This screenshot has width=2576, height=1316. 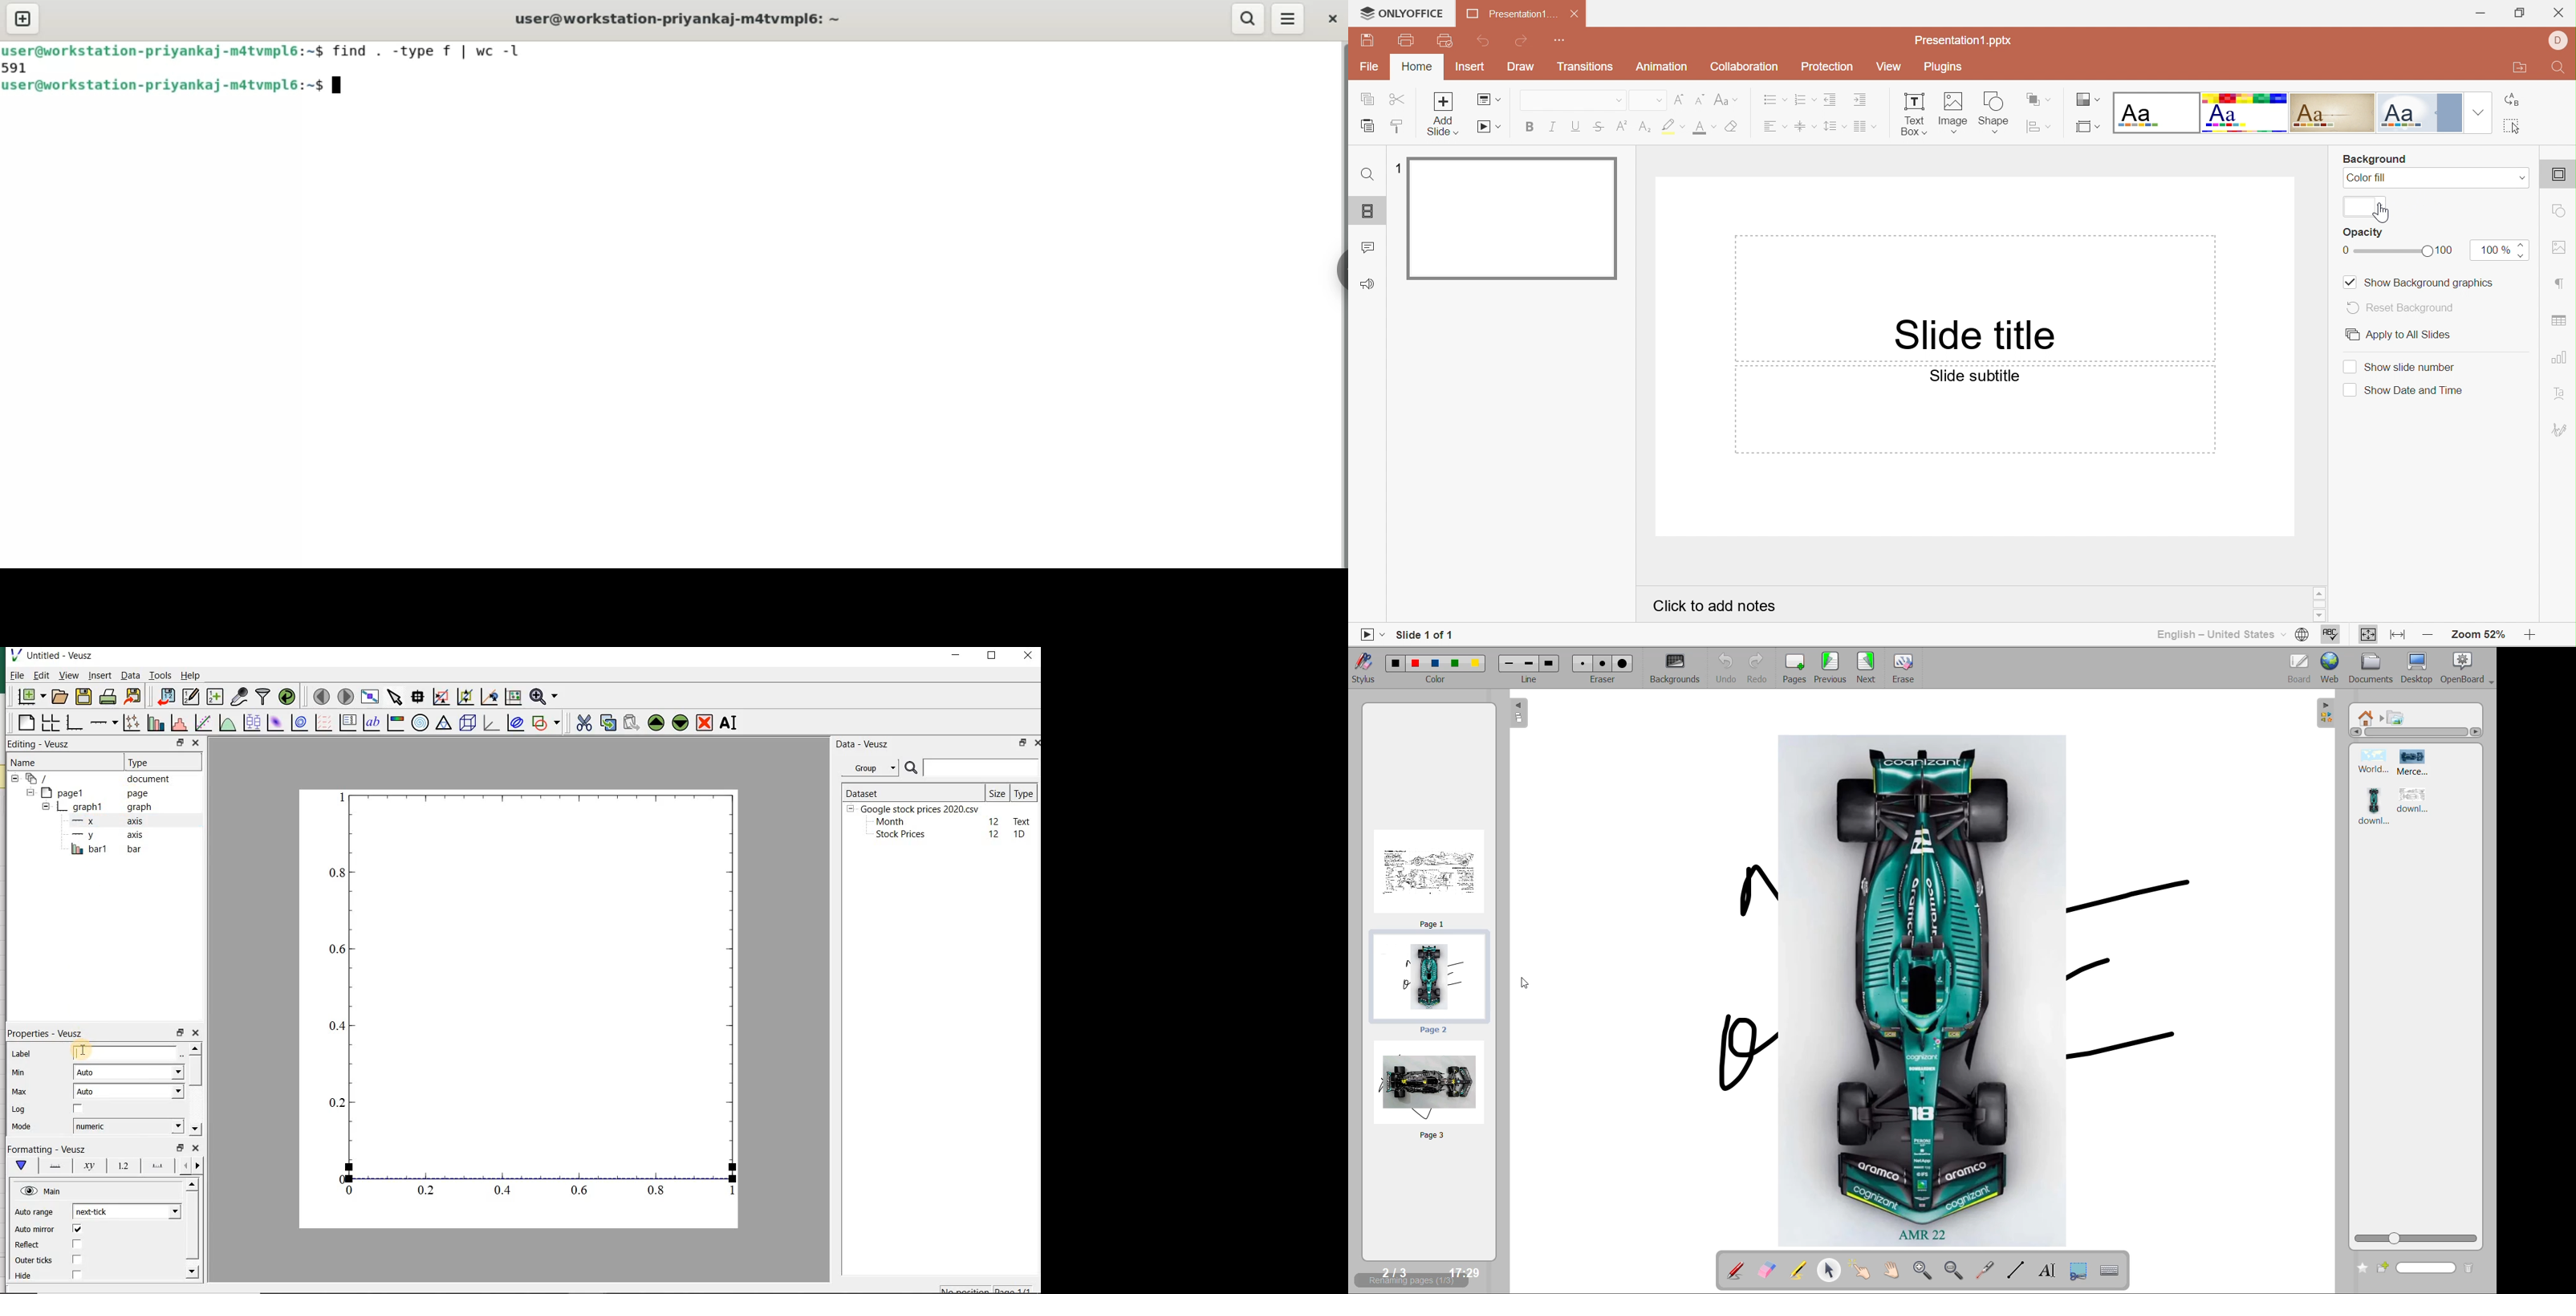 What do you see at coordinates (678, 18) in the screenshot?
I see `user@workstation-priyankaj-m4tvmlp6:~` at bounding box center [678, 18].